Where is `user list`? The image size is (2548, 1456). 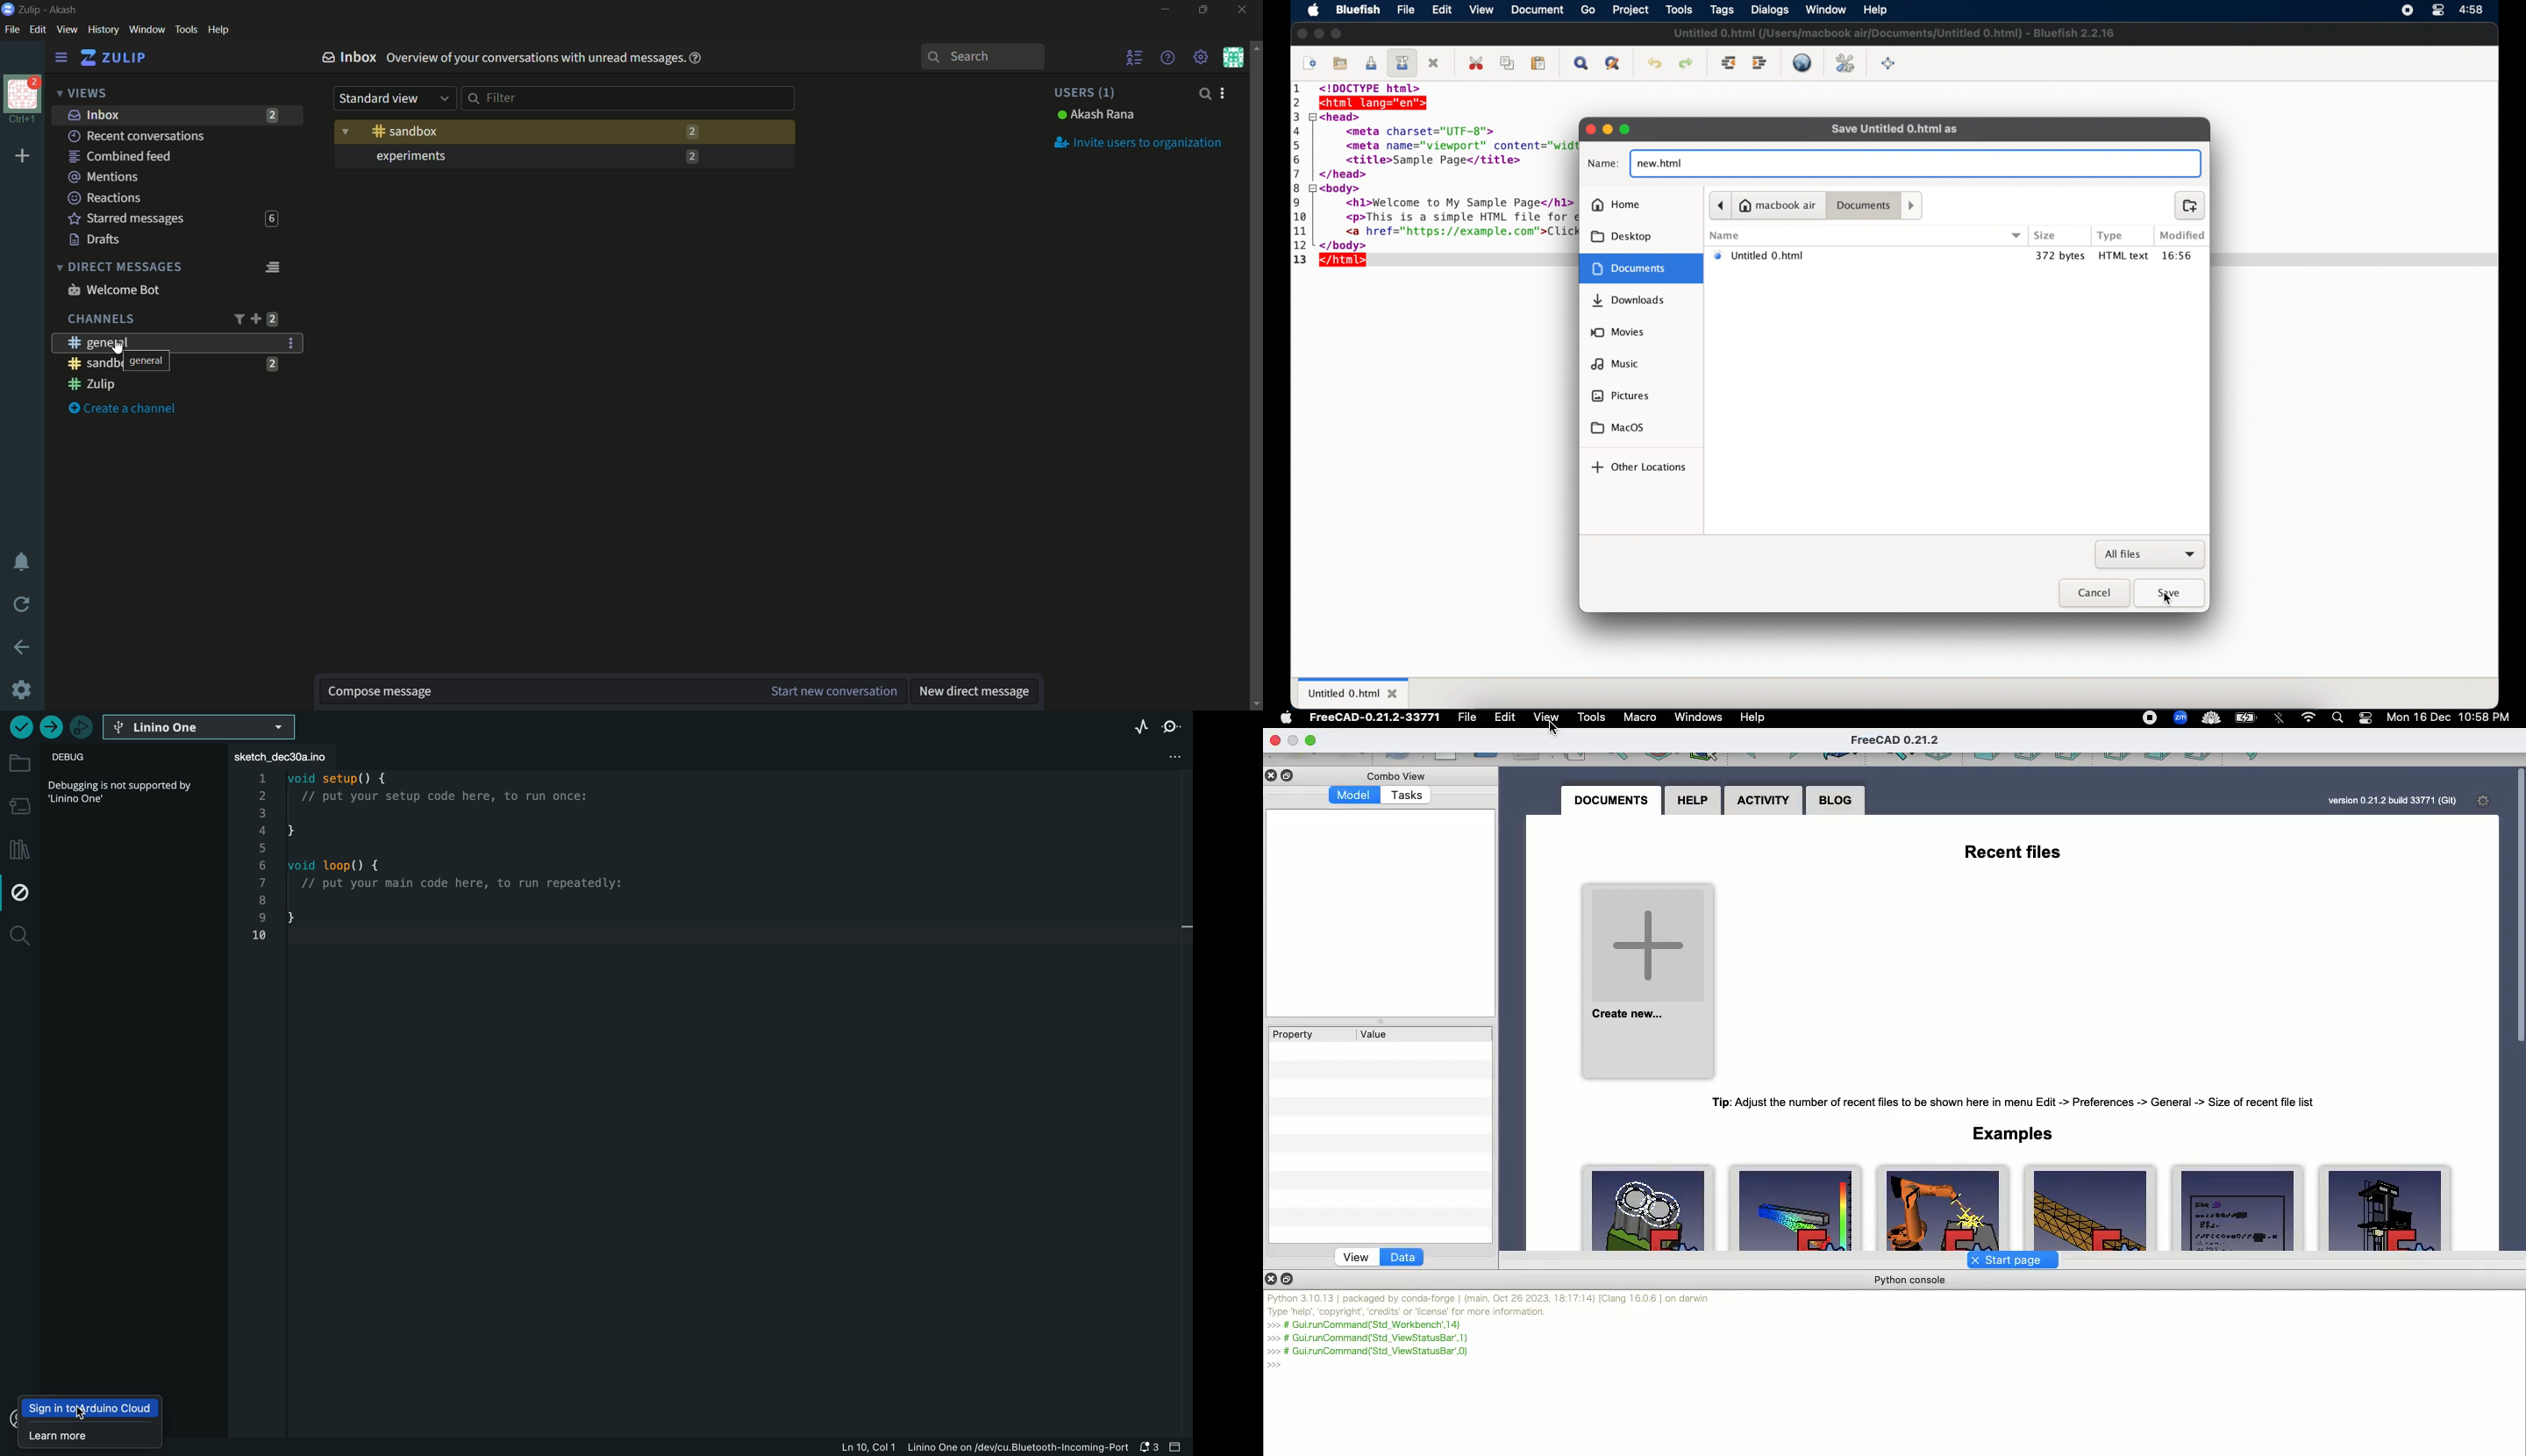
user list is located at coordinates (1135, 57).